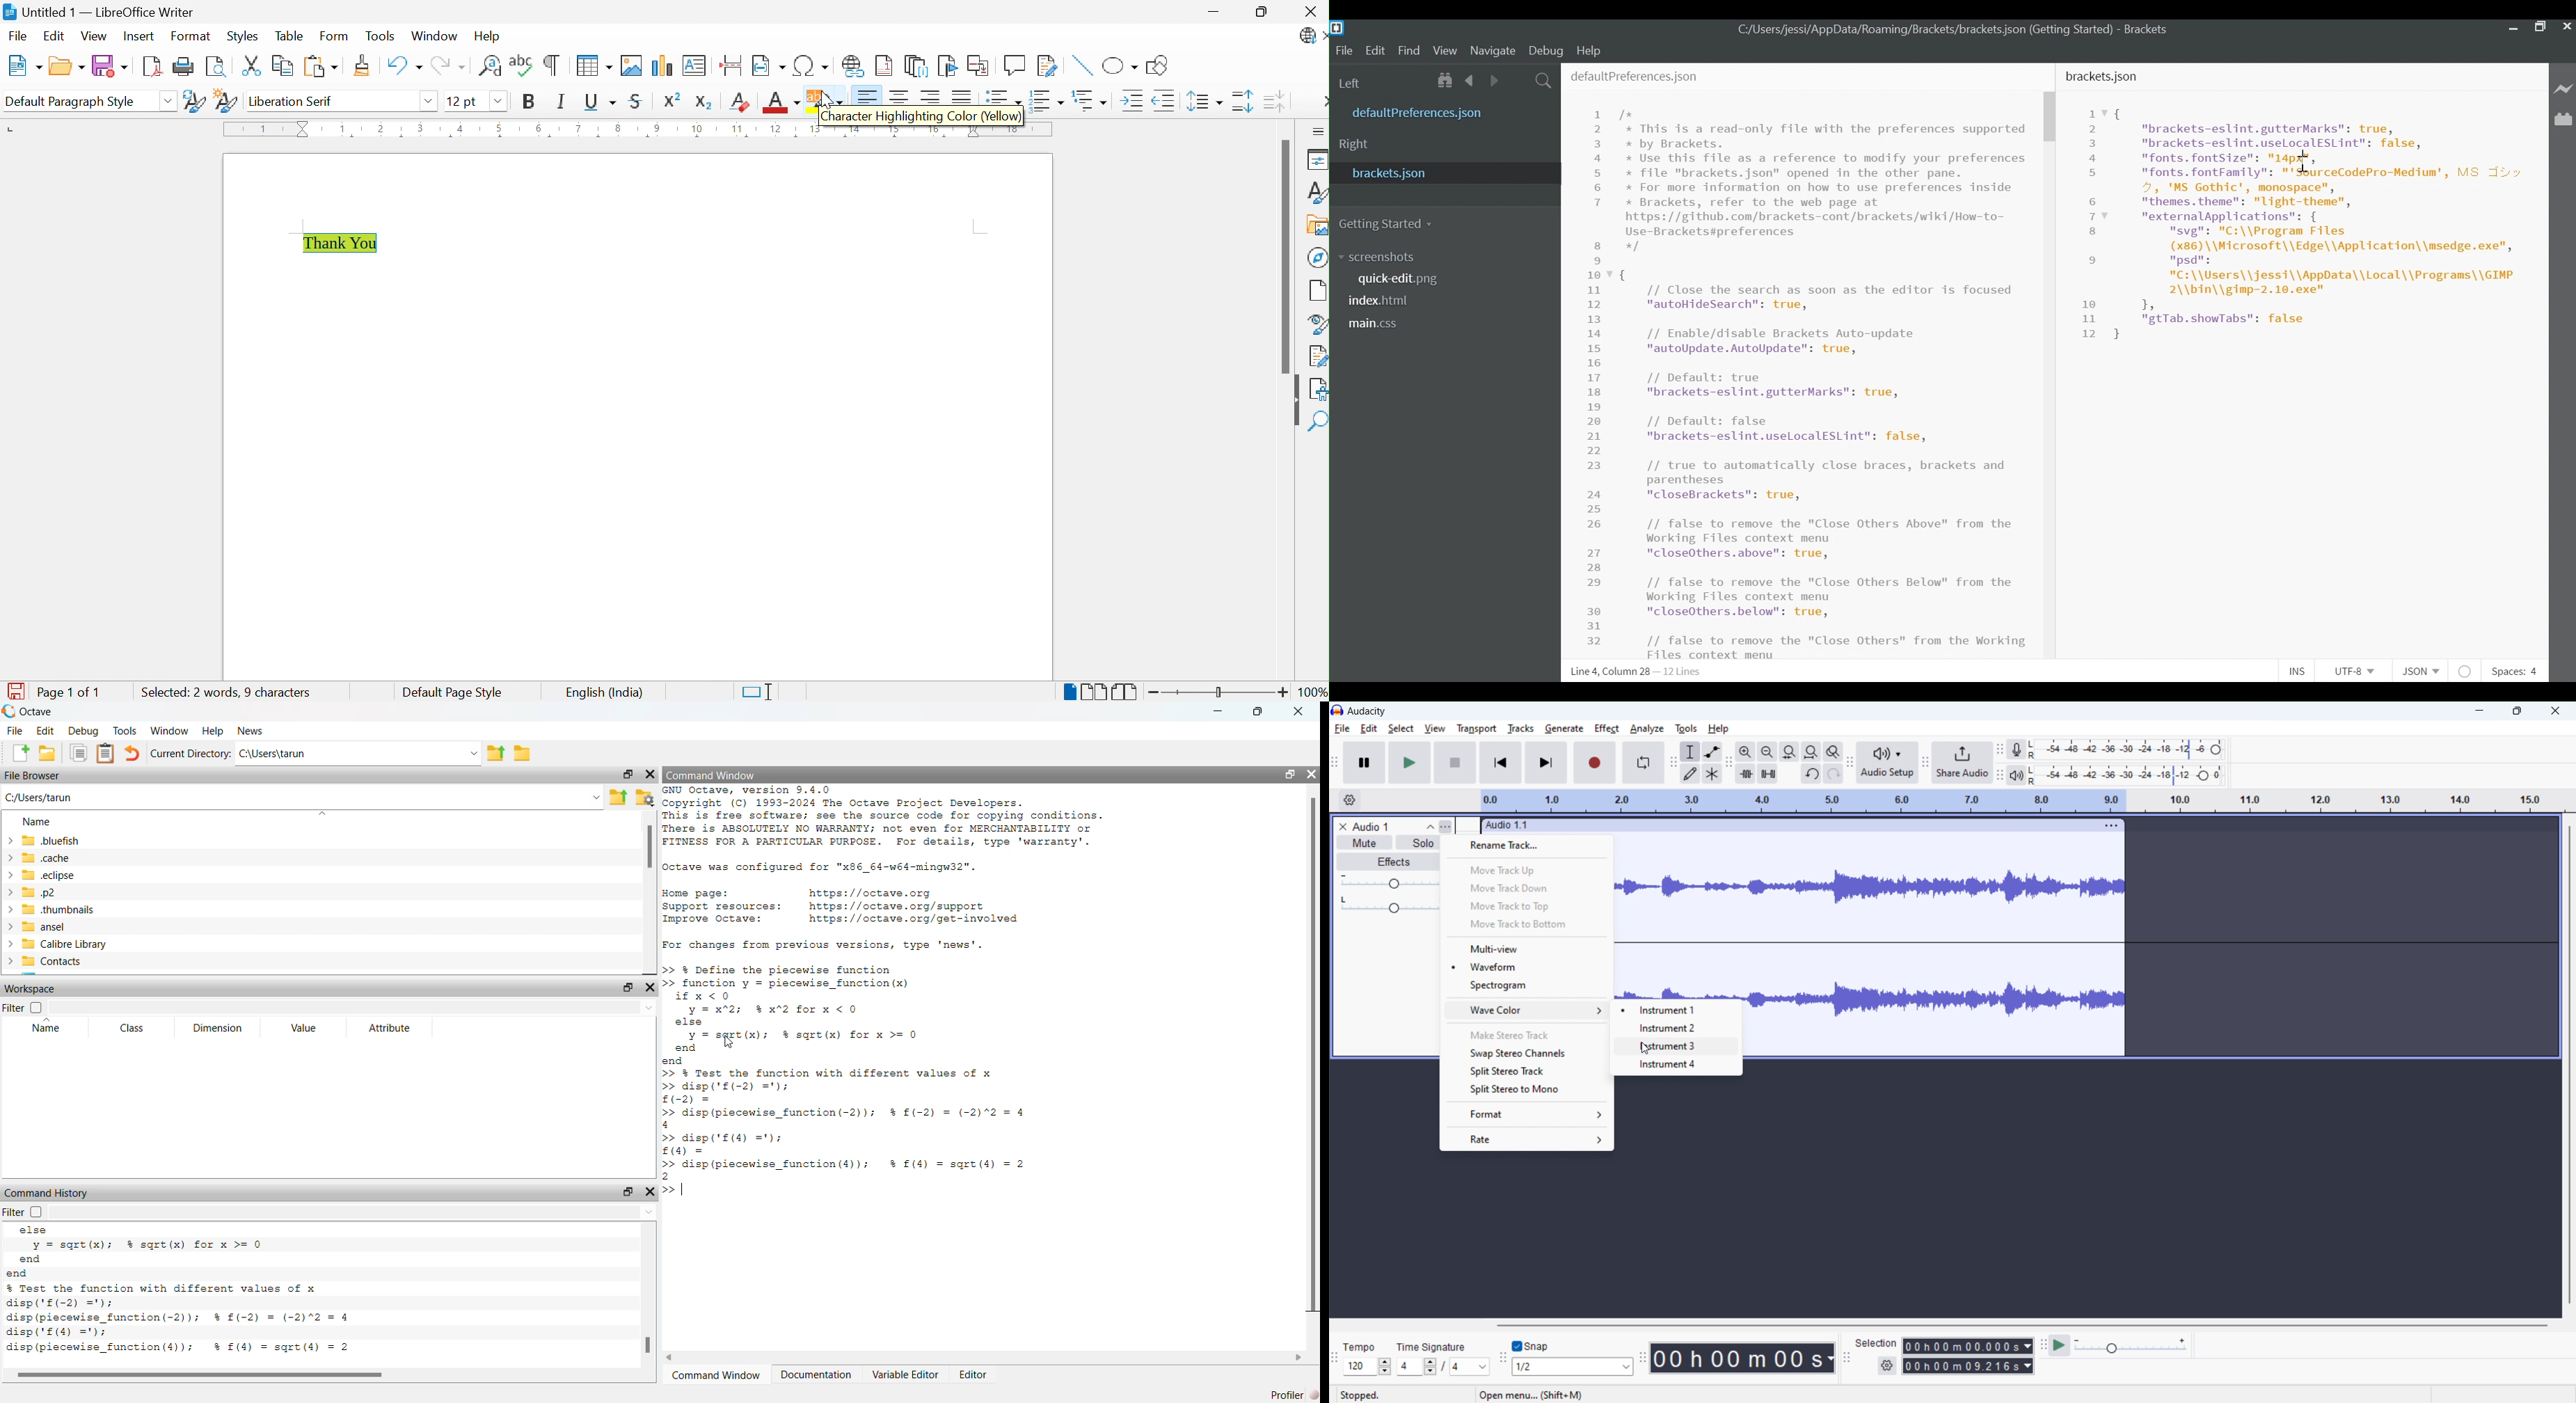 This screenshot has width=2576, height=1428. Describe the element at coordinates (1967, 1346) in the screenshot. I see `start time` at that location.